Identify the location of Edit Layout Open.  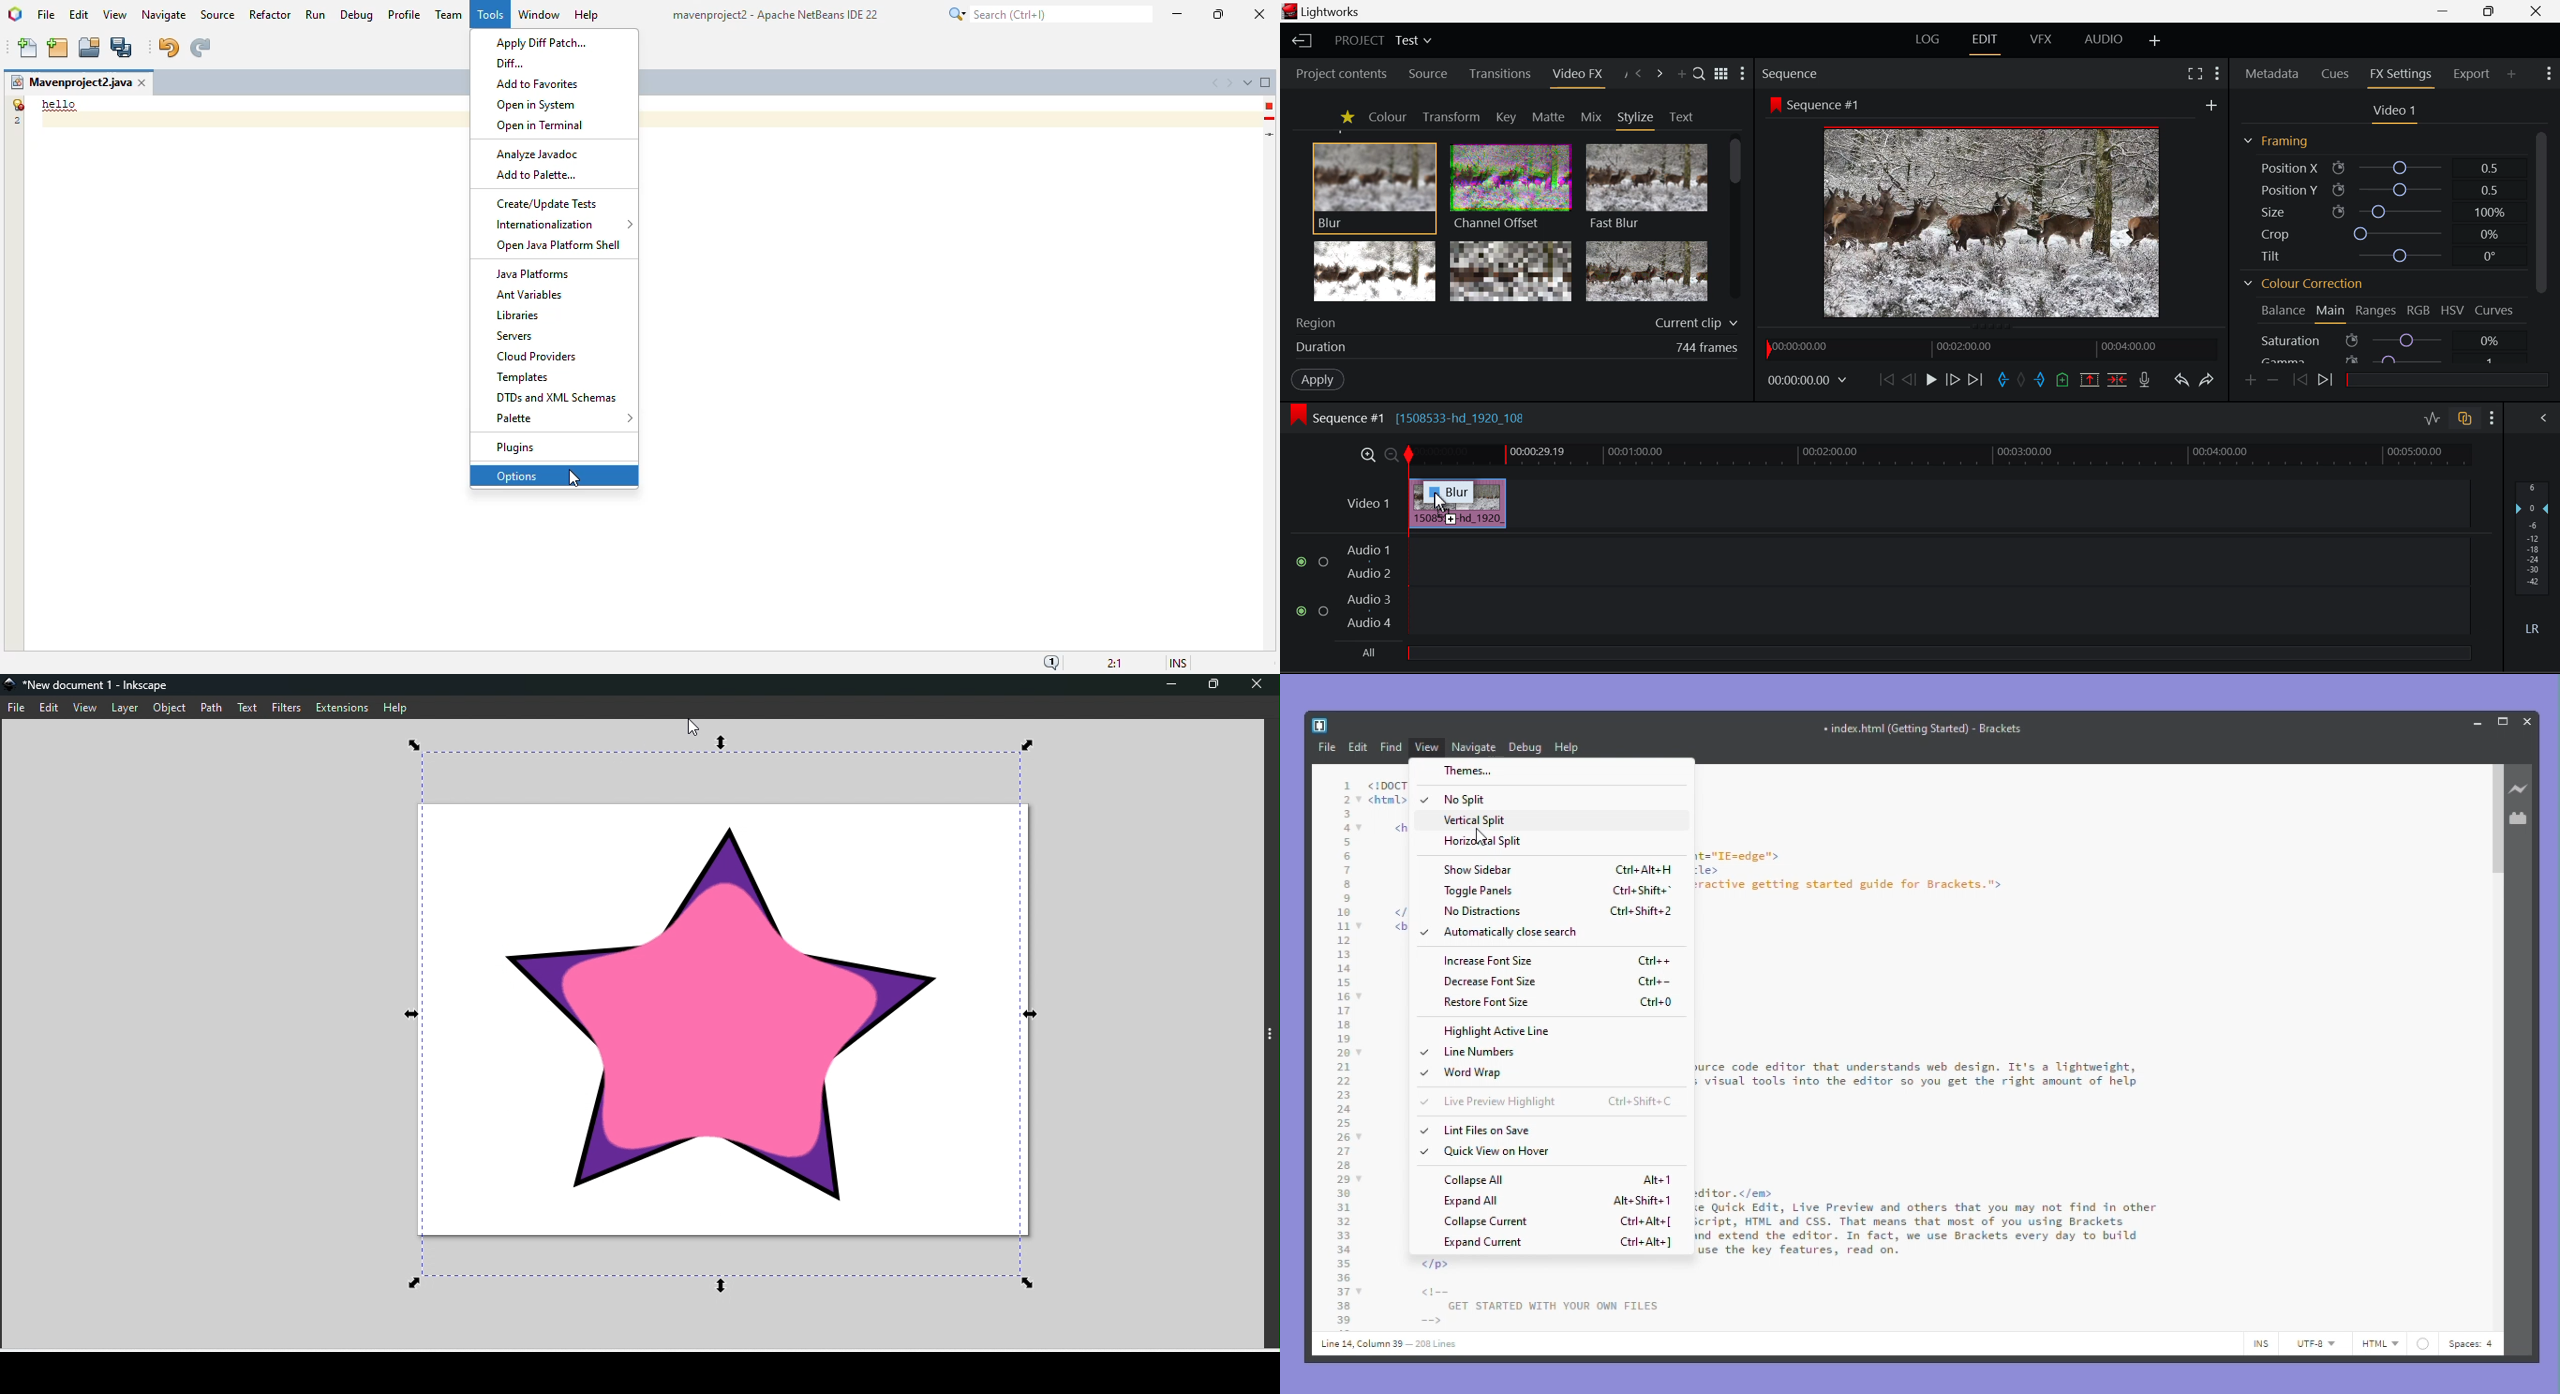
(1987, 41).